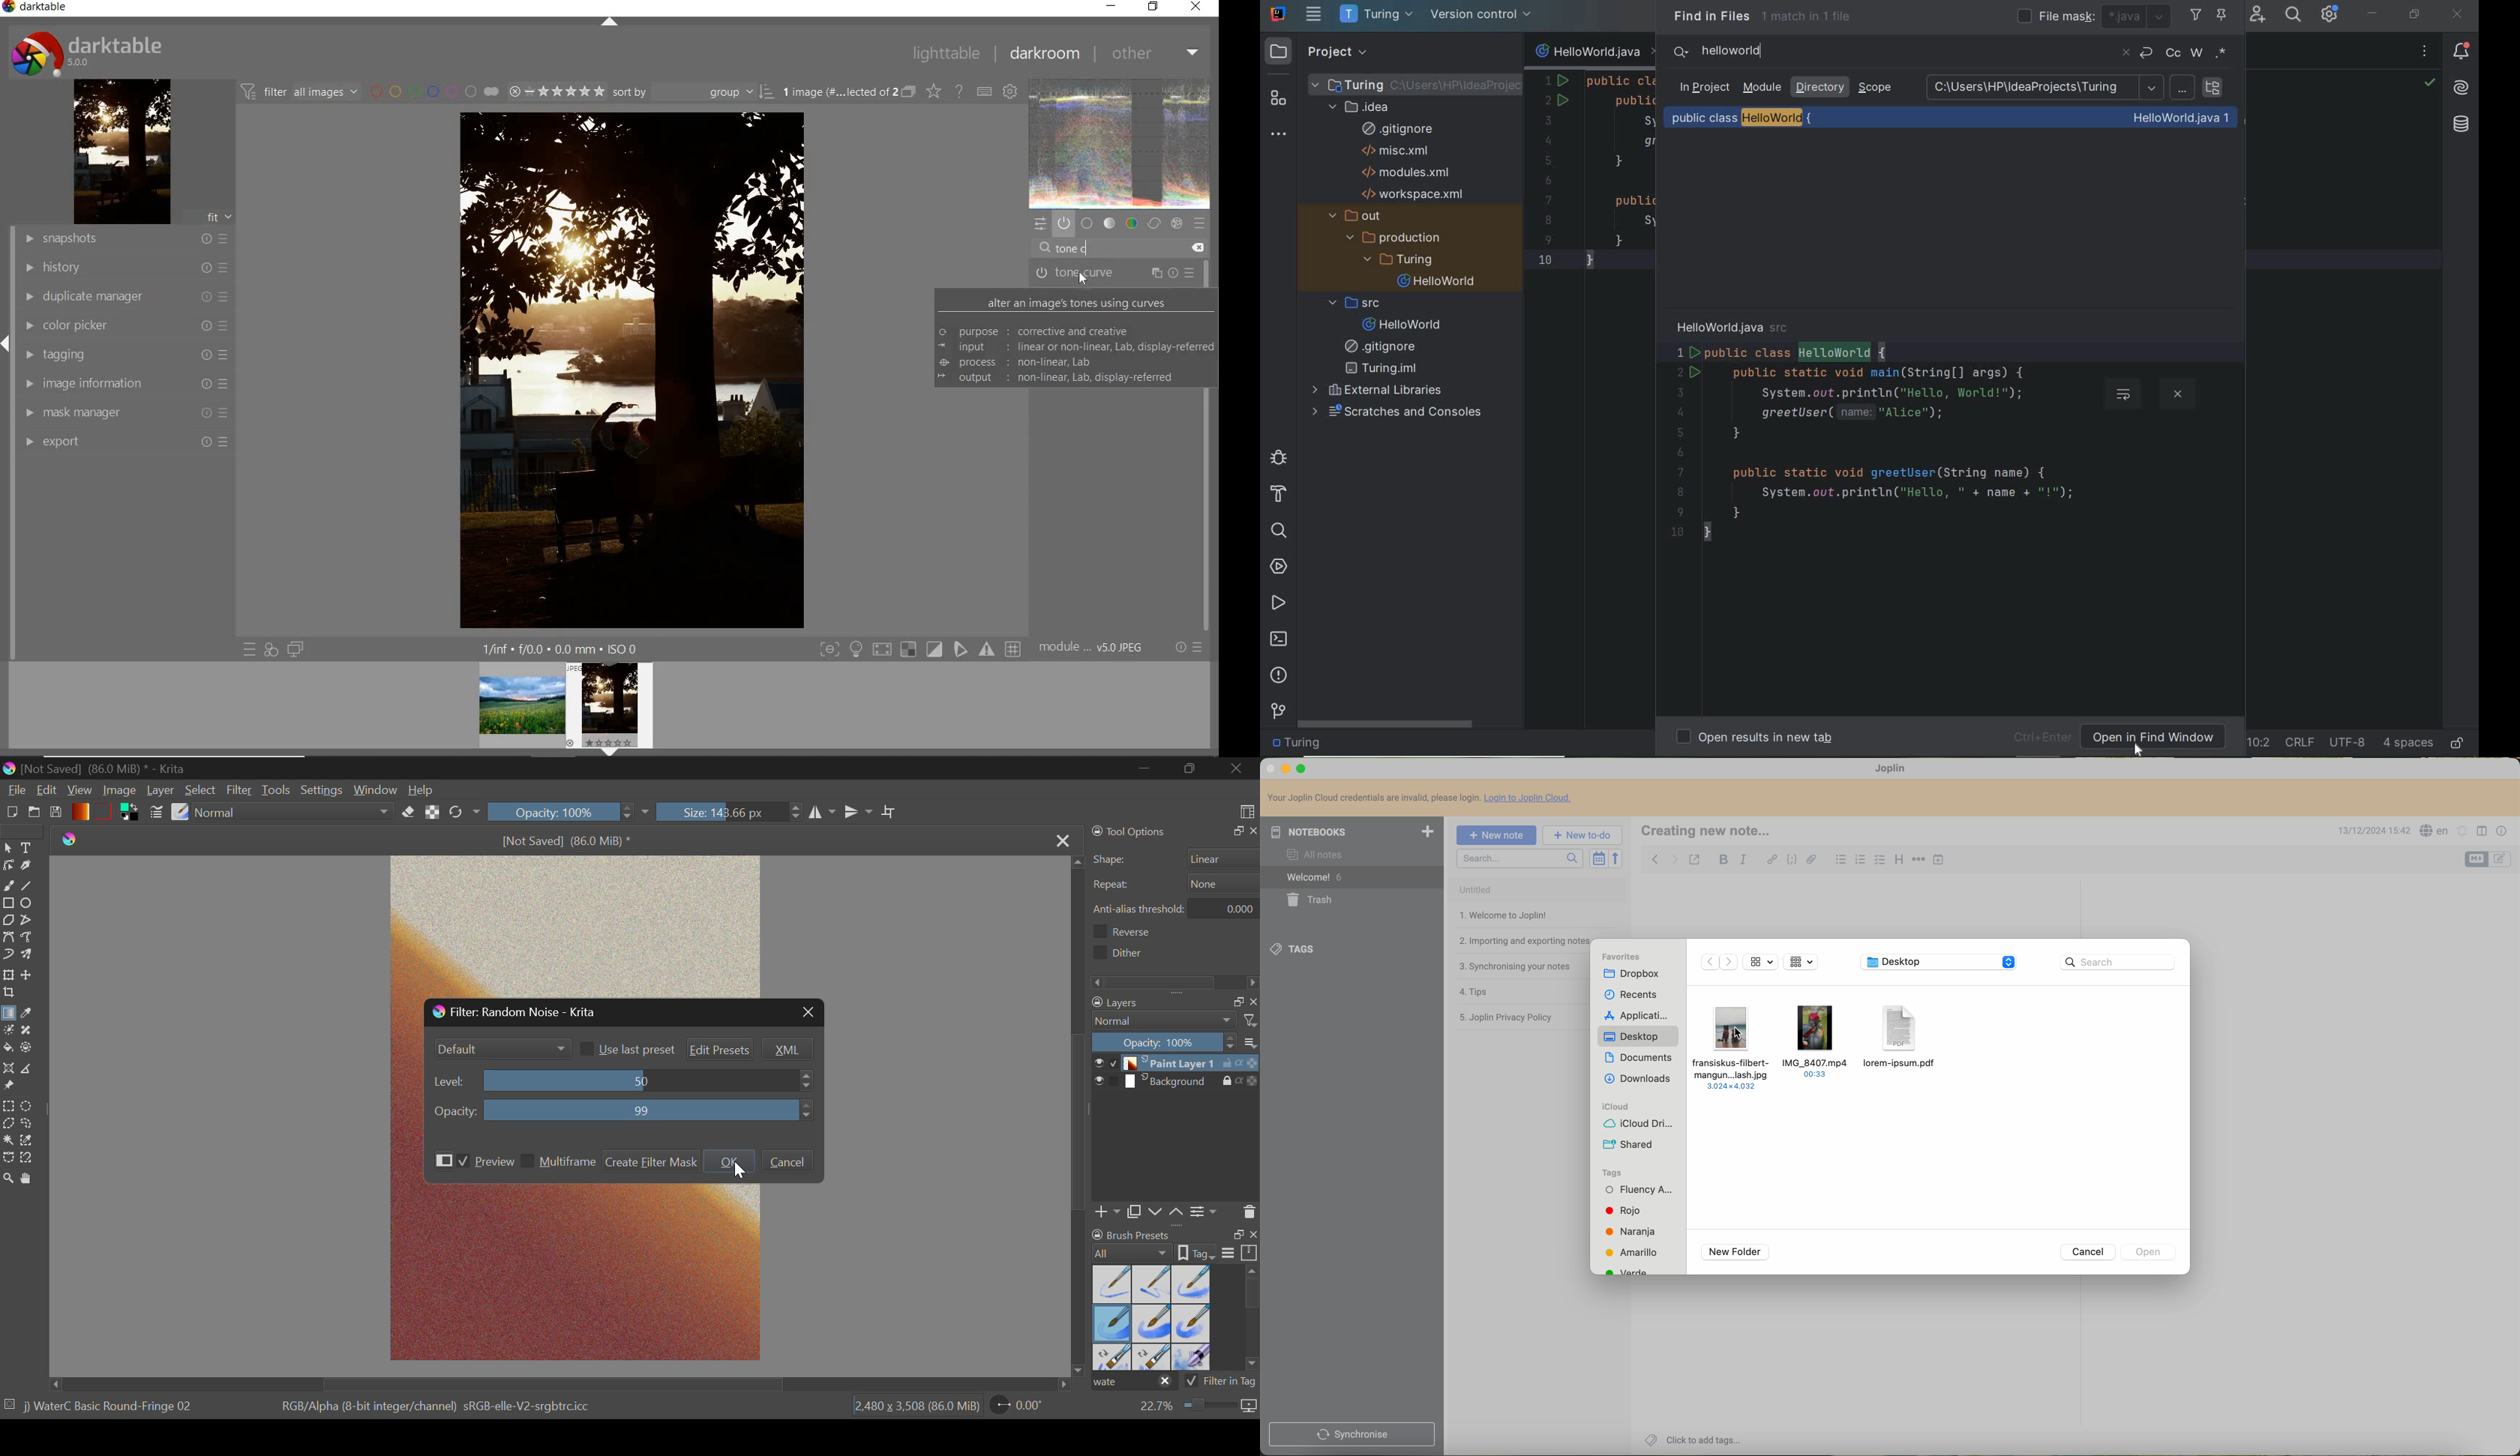 The width and height of the screenshot is (2520, 1456). What do you see at coordinates (421, 788) in the screenshot?
I see `Help` at bounding box center [421, 788].